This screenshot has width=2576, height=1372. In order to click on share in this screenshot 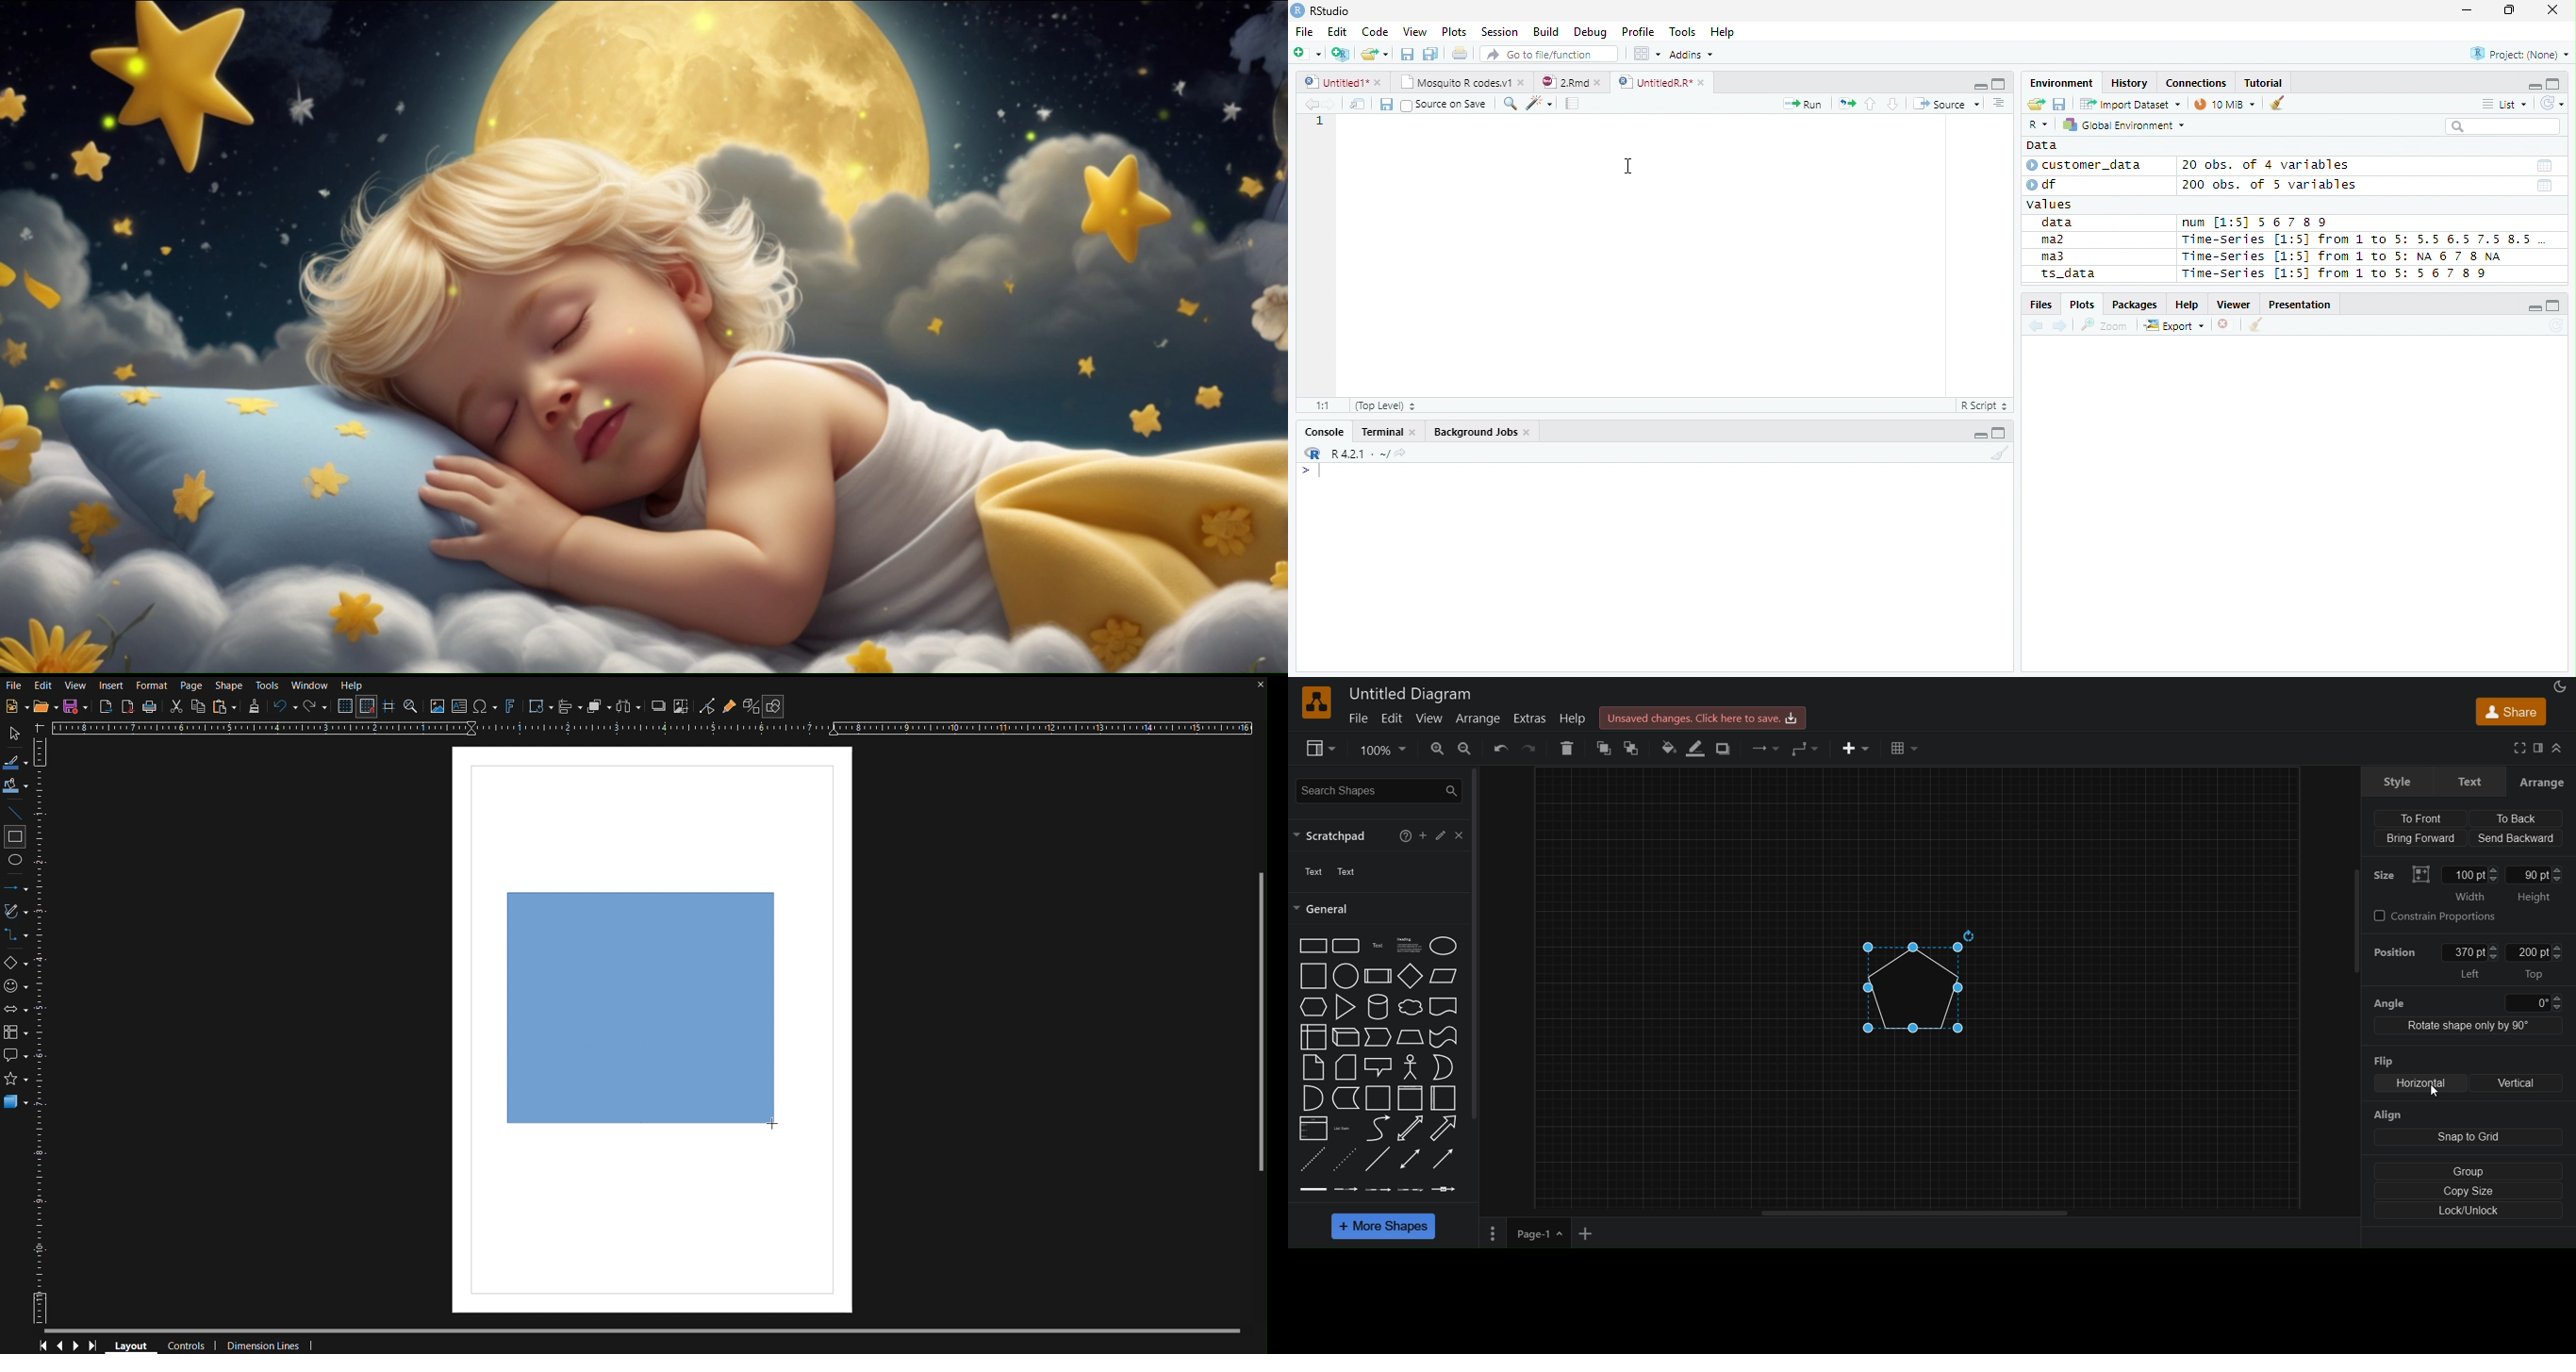, I will do `click(2511, 711)`.